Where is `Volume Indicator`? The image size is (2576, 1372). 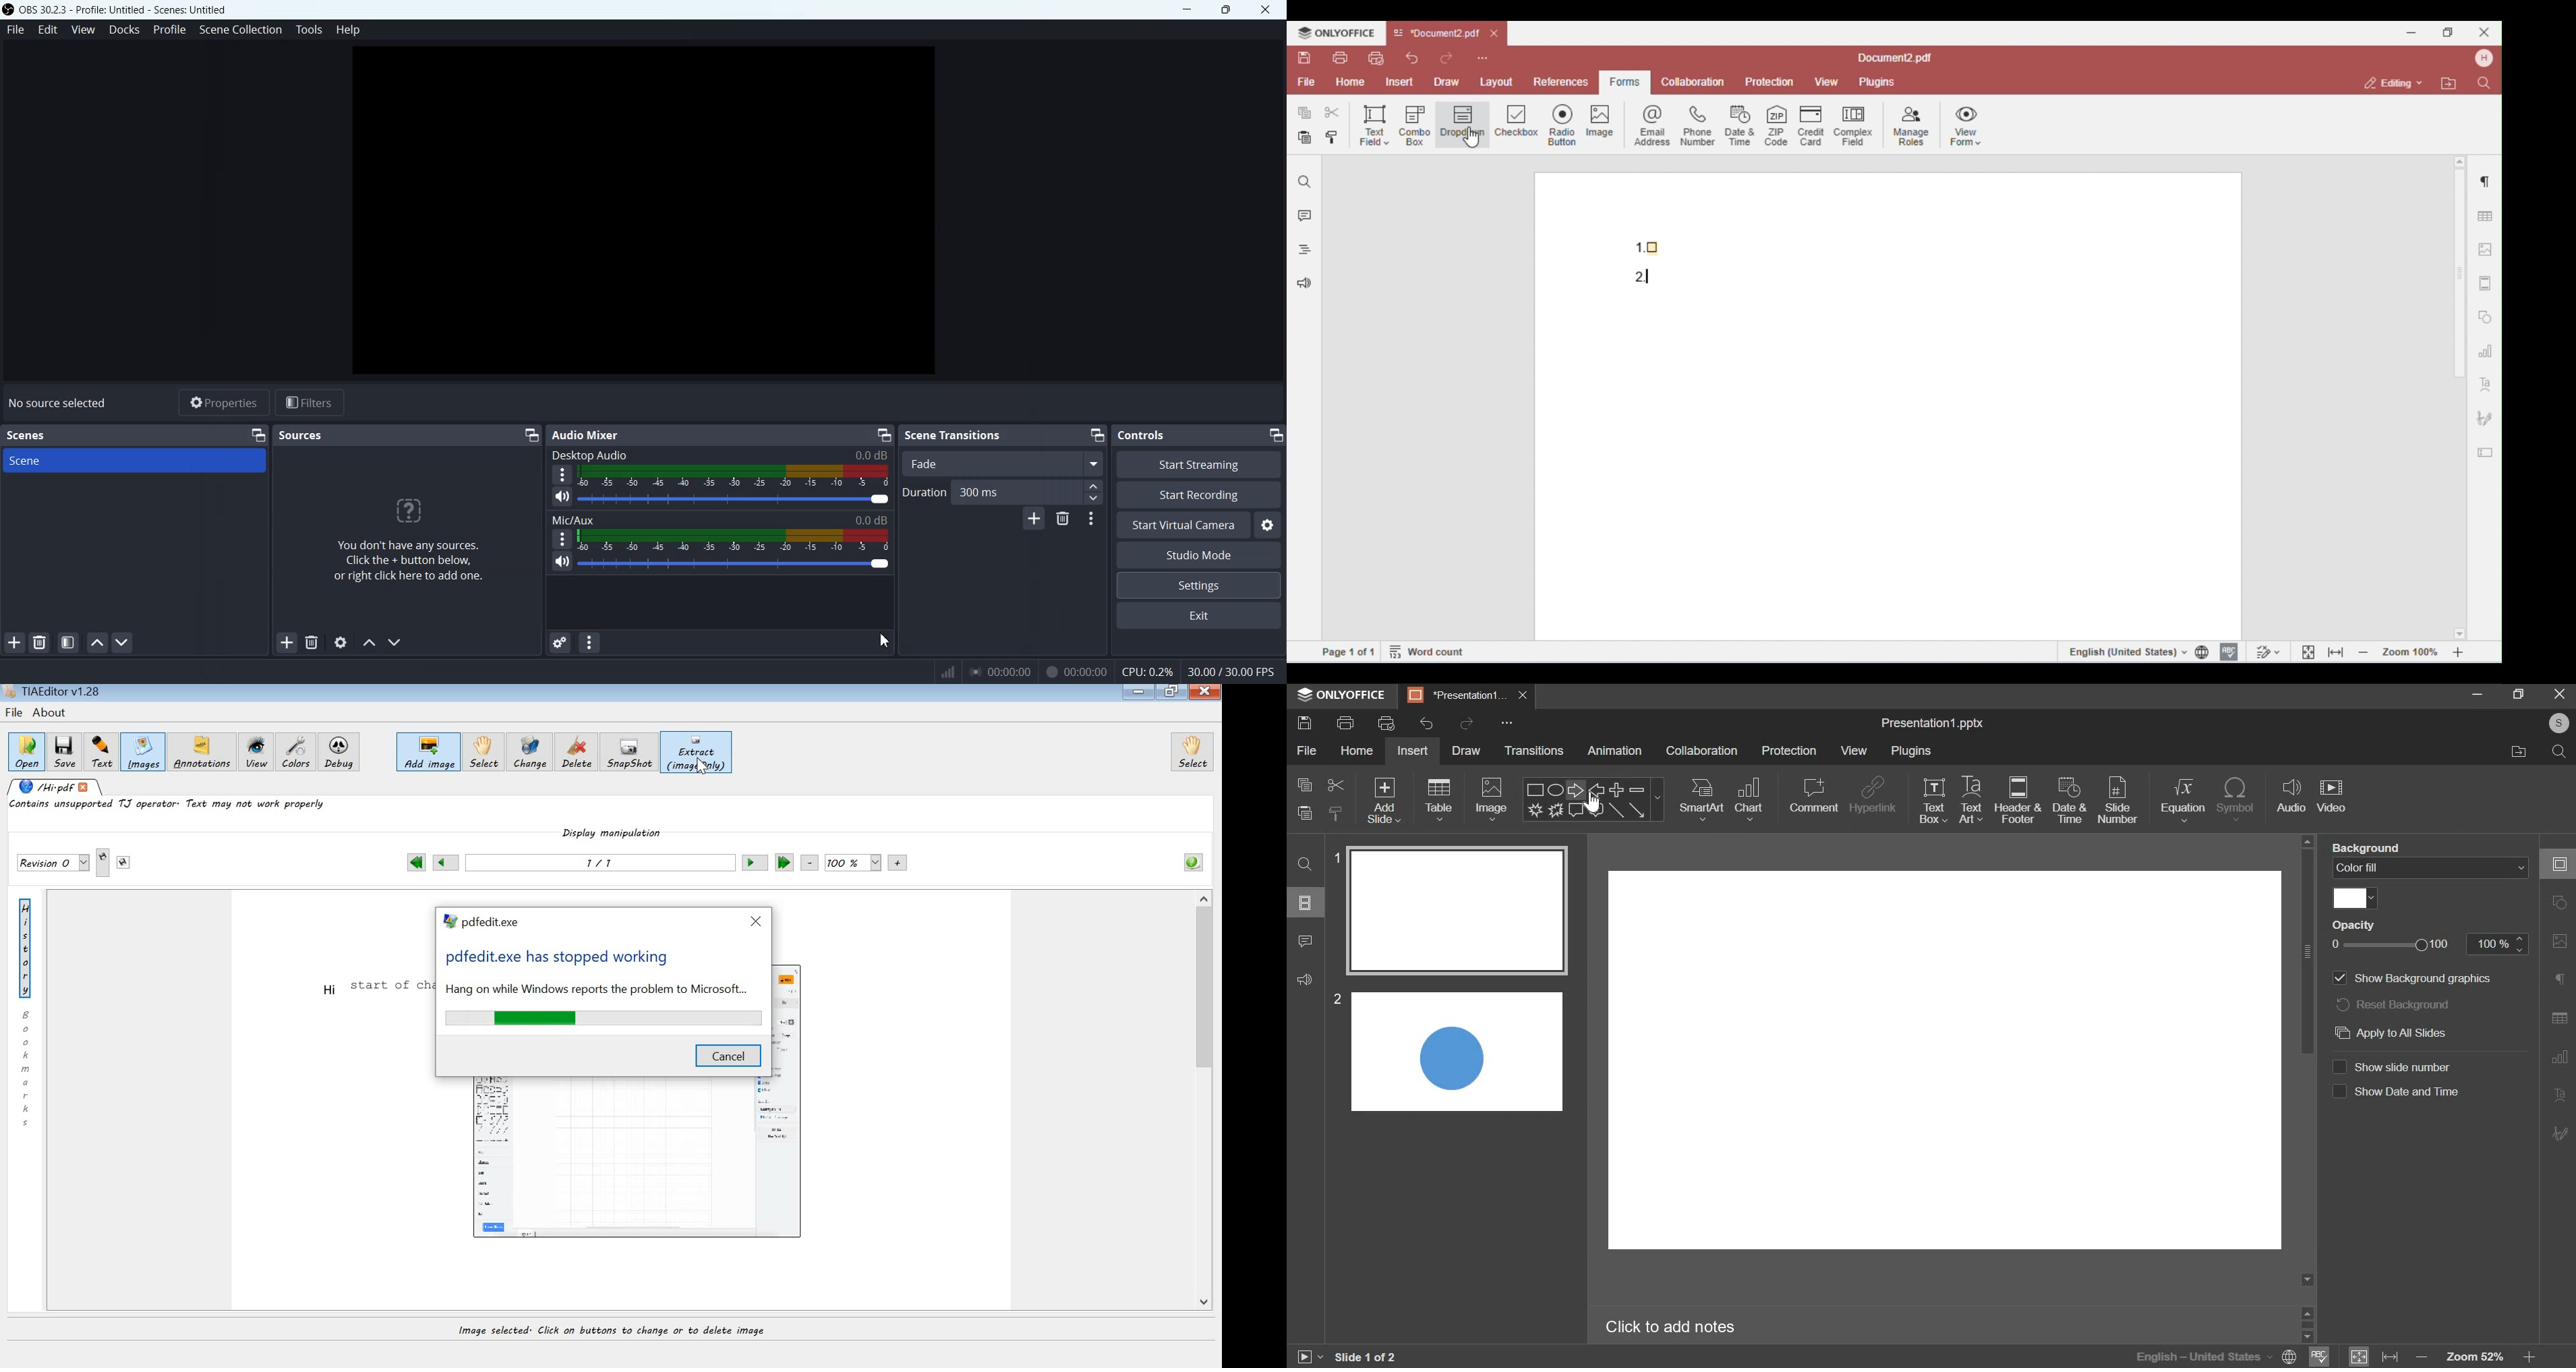
Volume Indicator is located at coordinates (735, 477).